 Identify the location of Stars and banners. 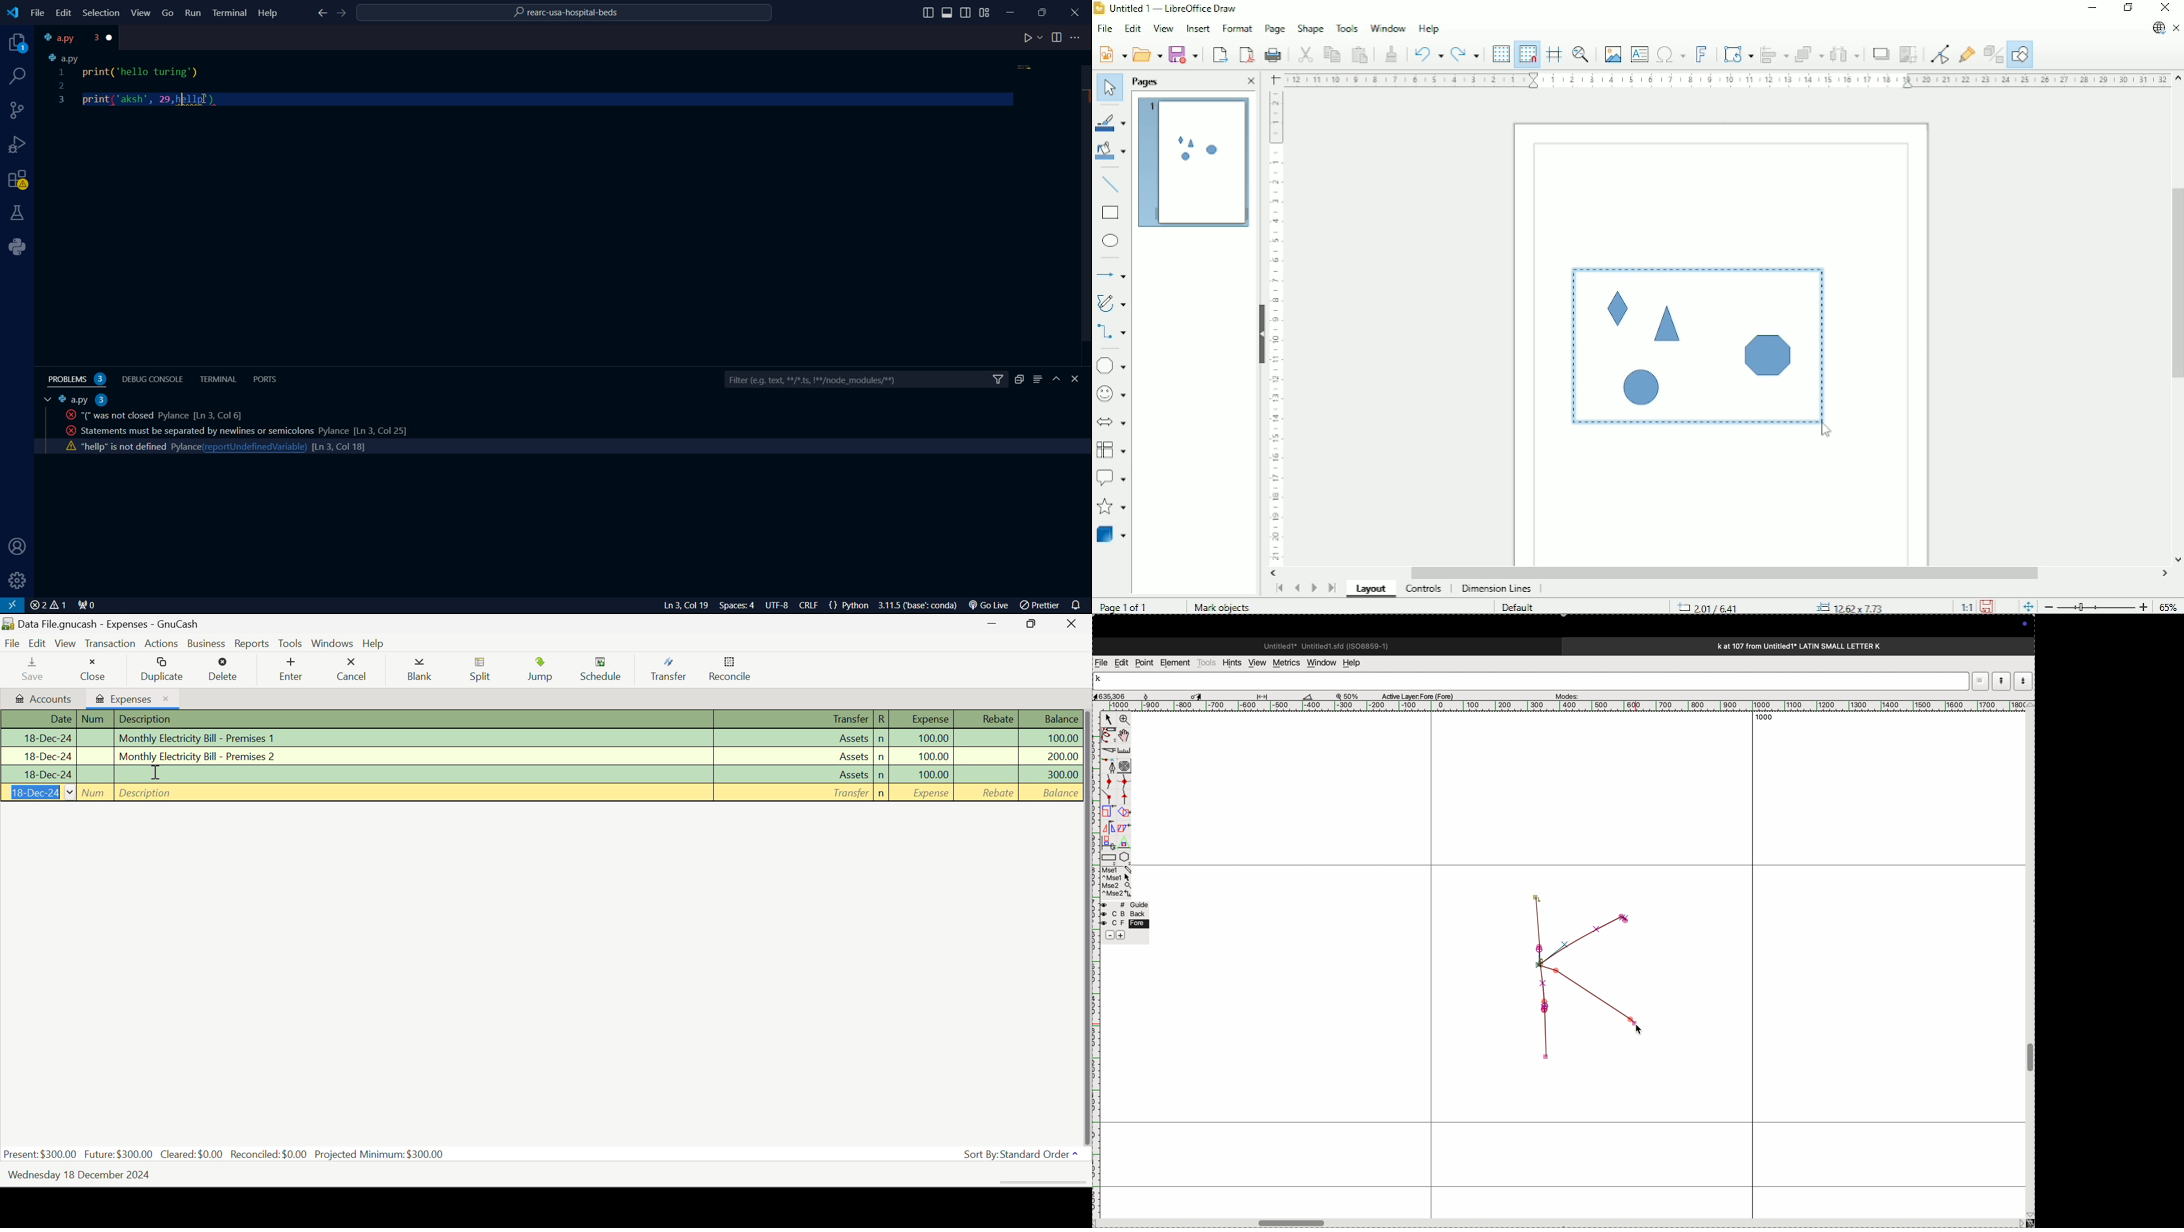
(1113, 508).